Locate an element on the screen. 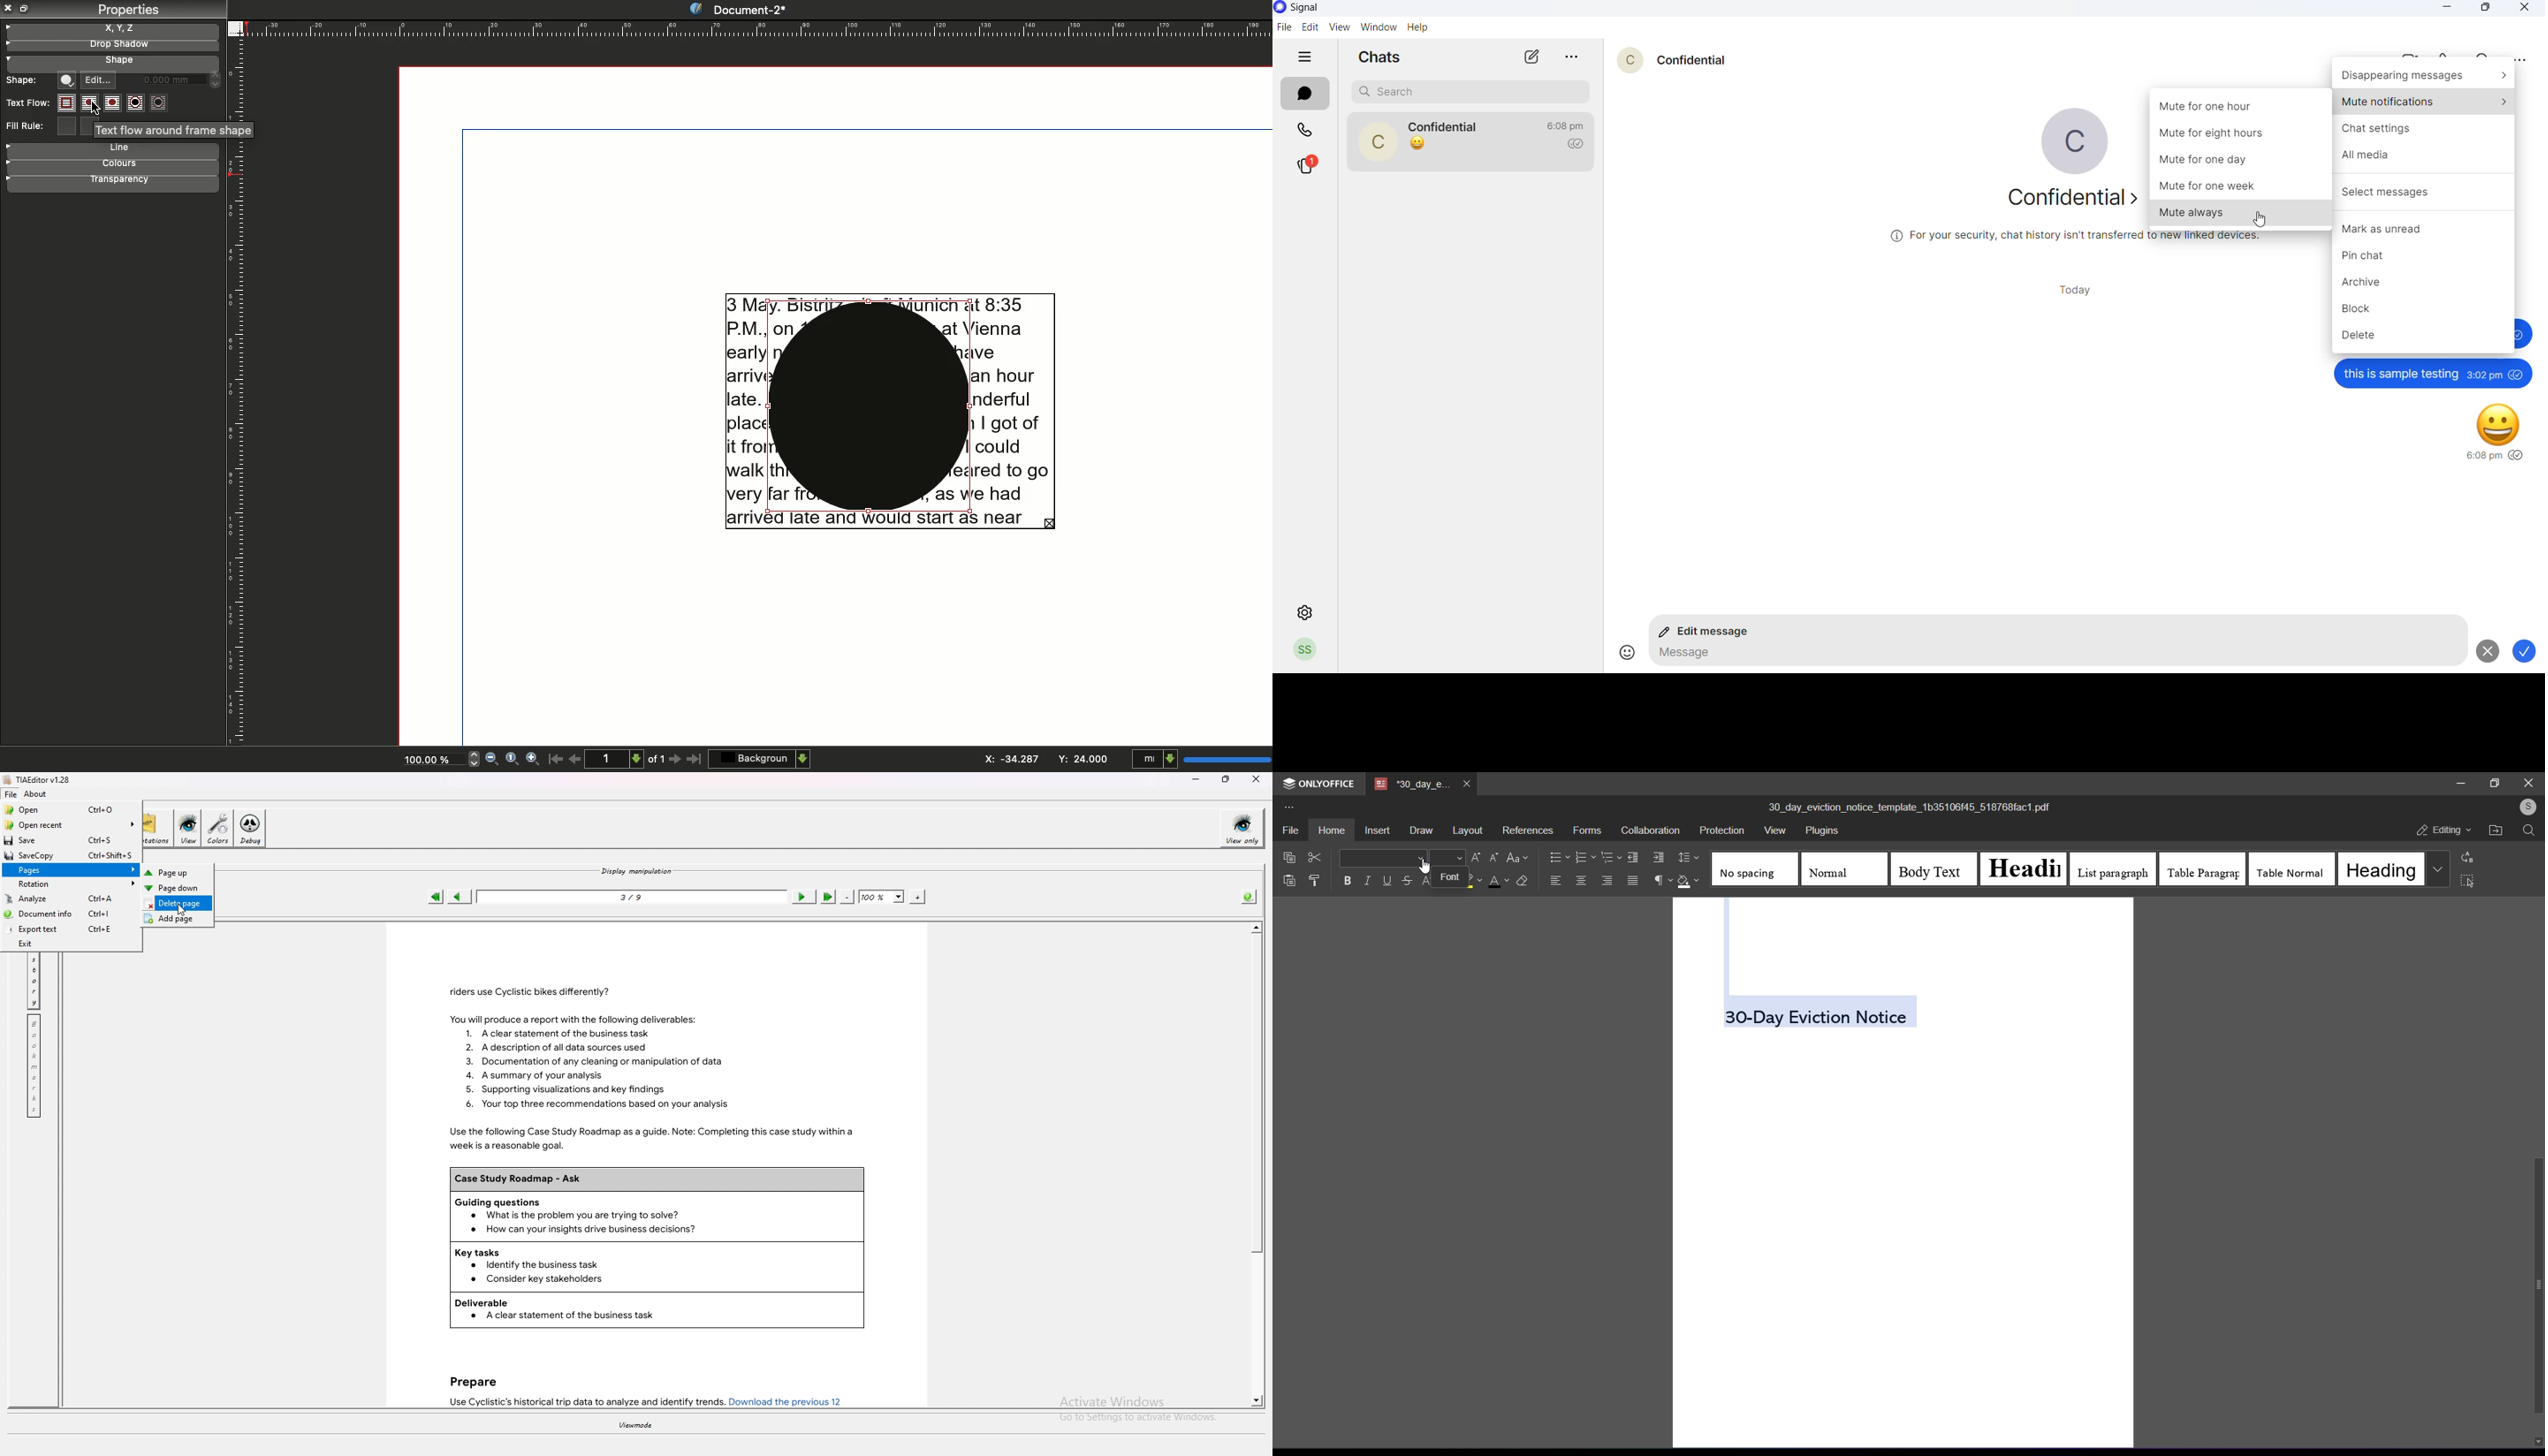 Image resolution: width=2548 pixels, height=1456 pixels. Ruler is located at coordinates (760, 27).